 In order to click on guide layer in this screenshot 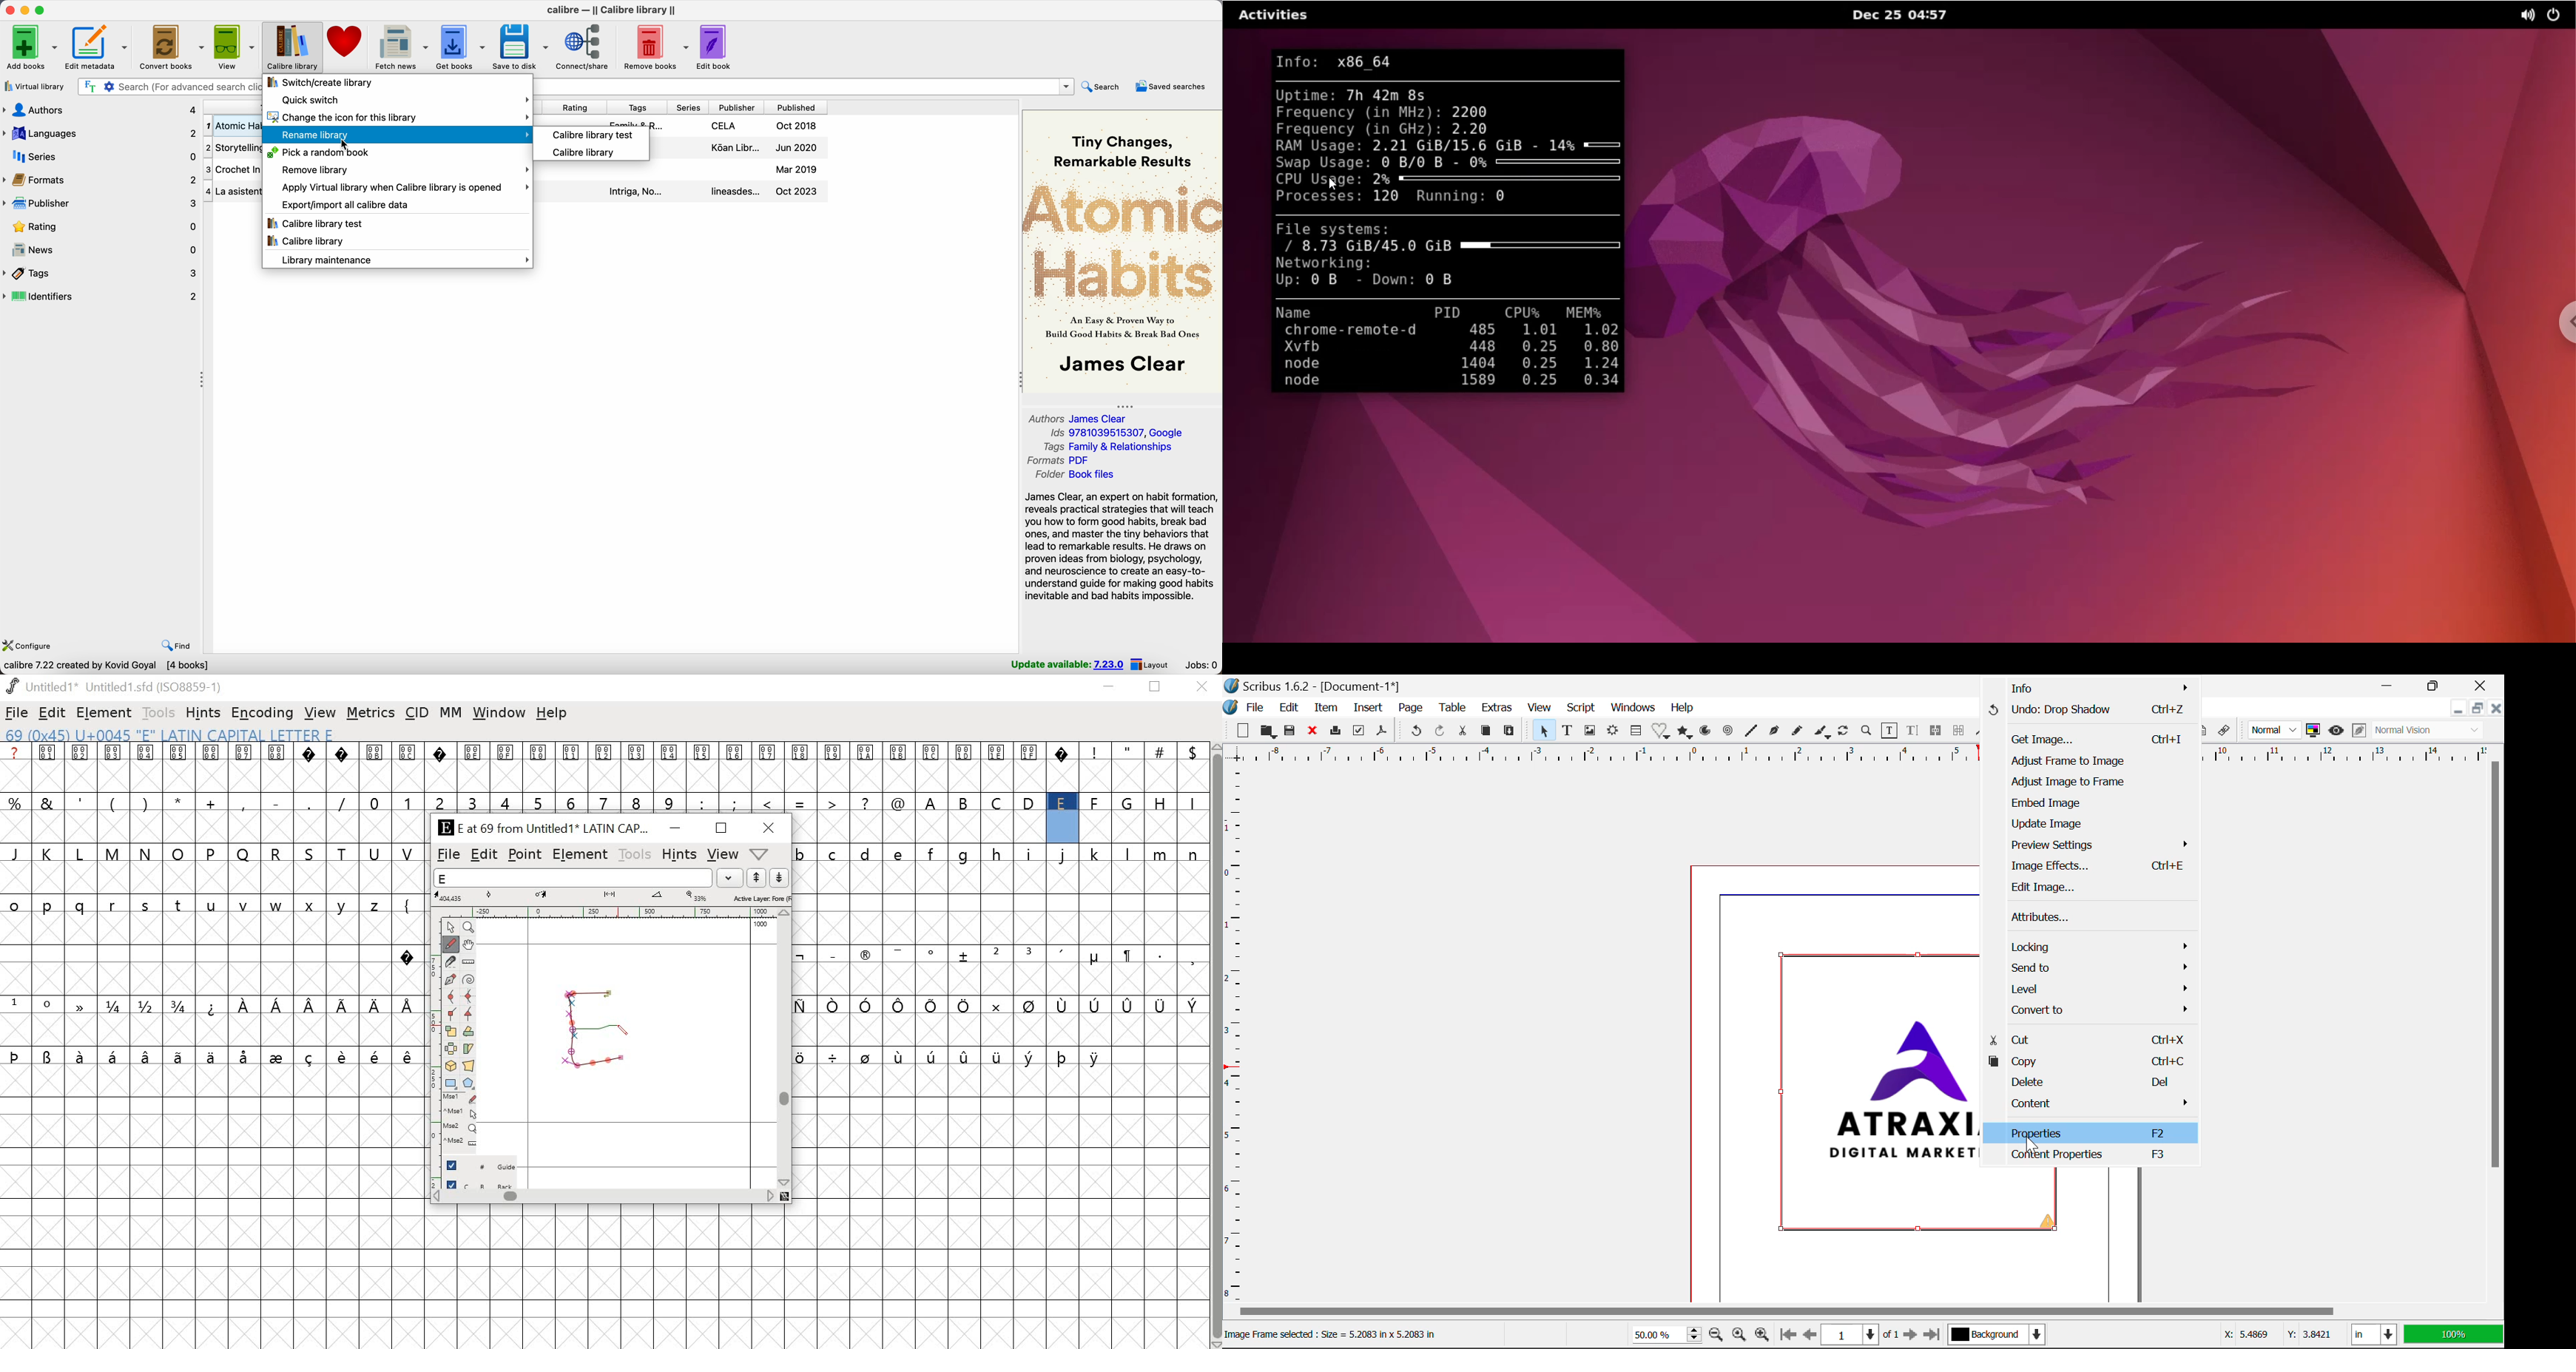, I will do `click(480, 1168)`.